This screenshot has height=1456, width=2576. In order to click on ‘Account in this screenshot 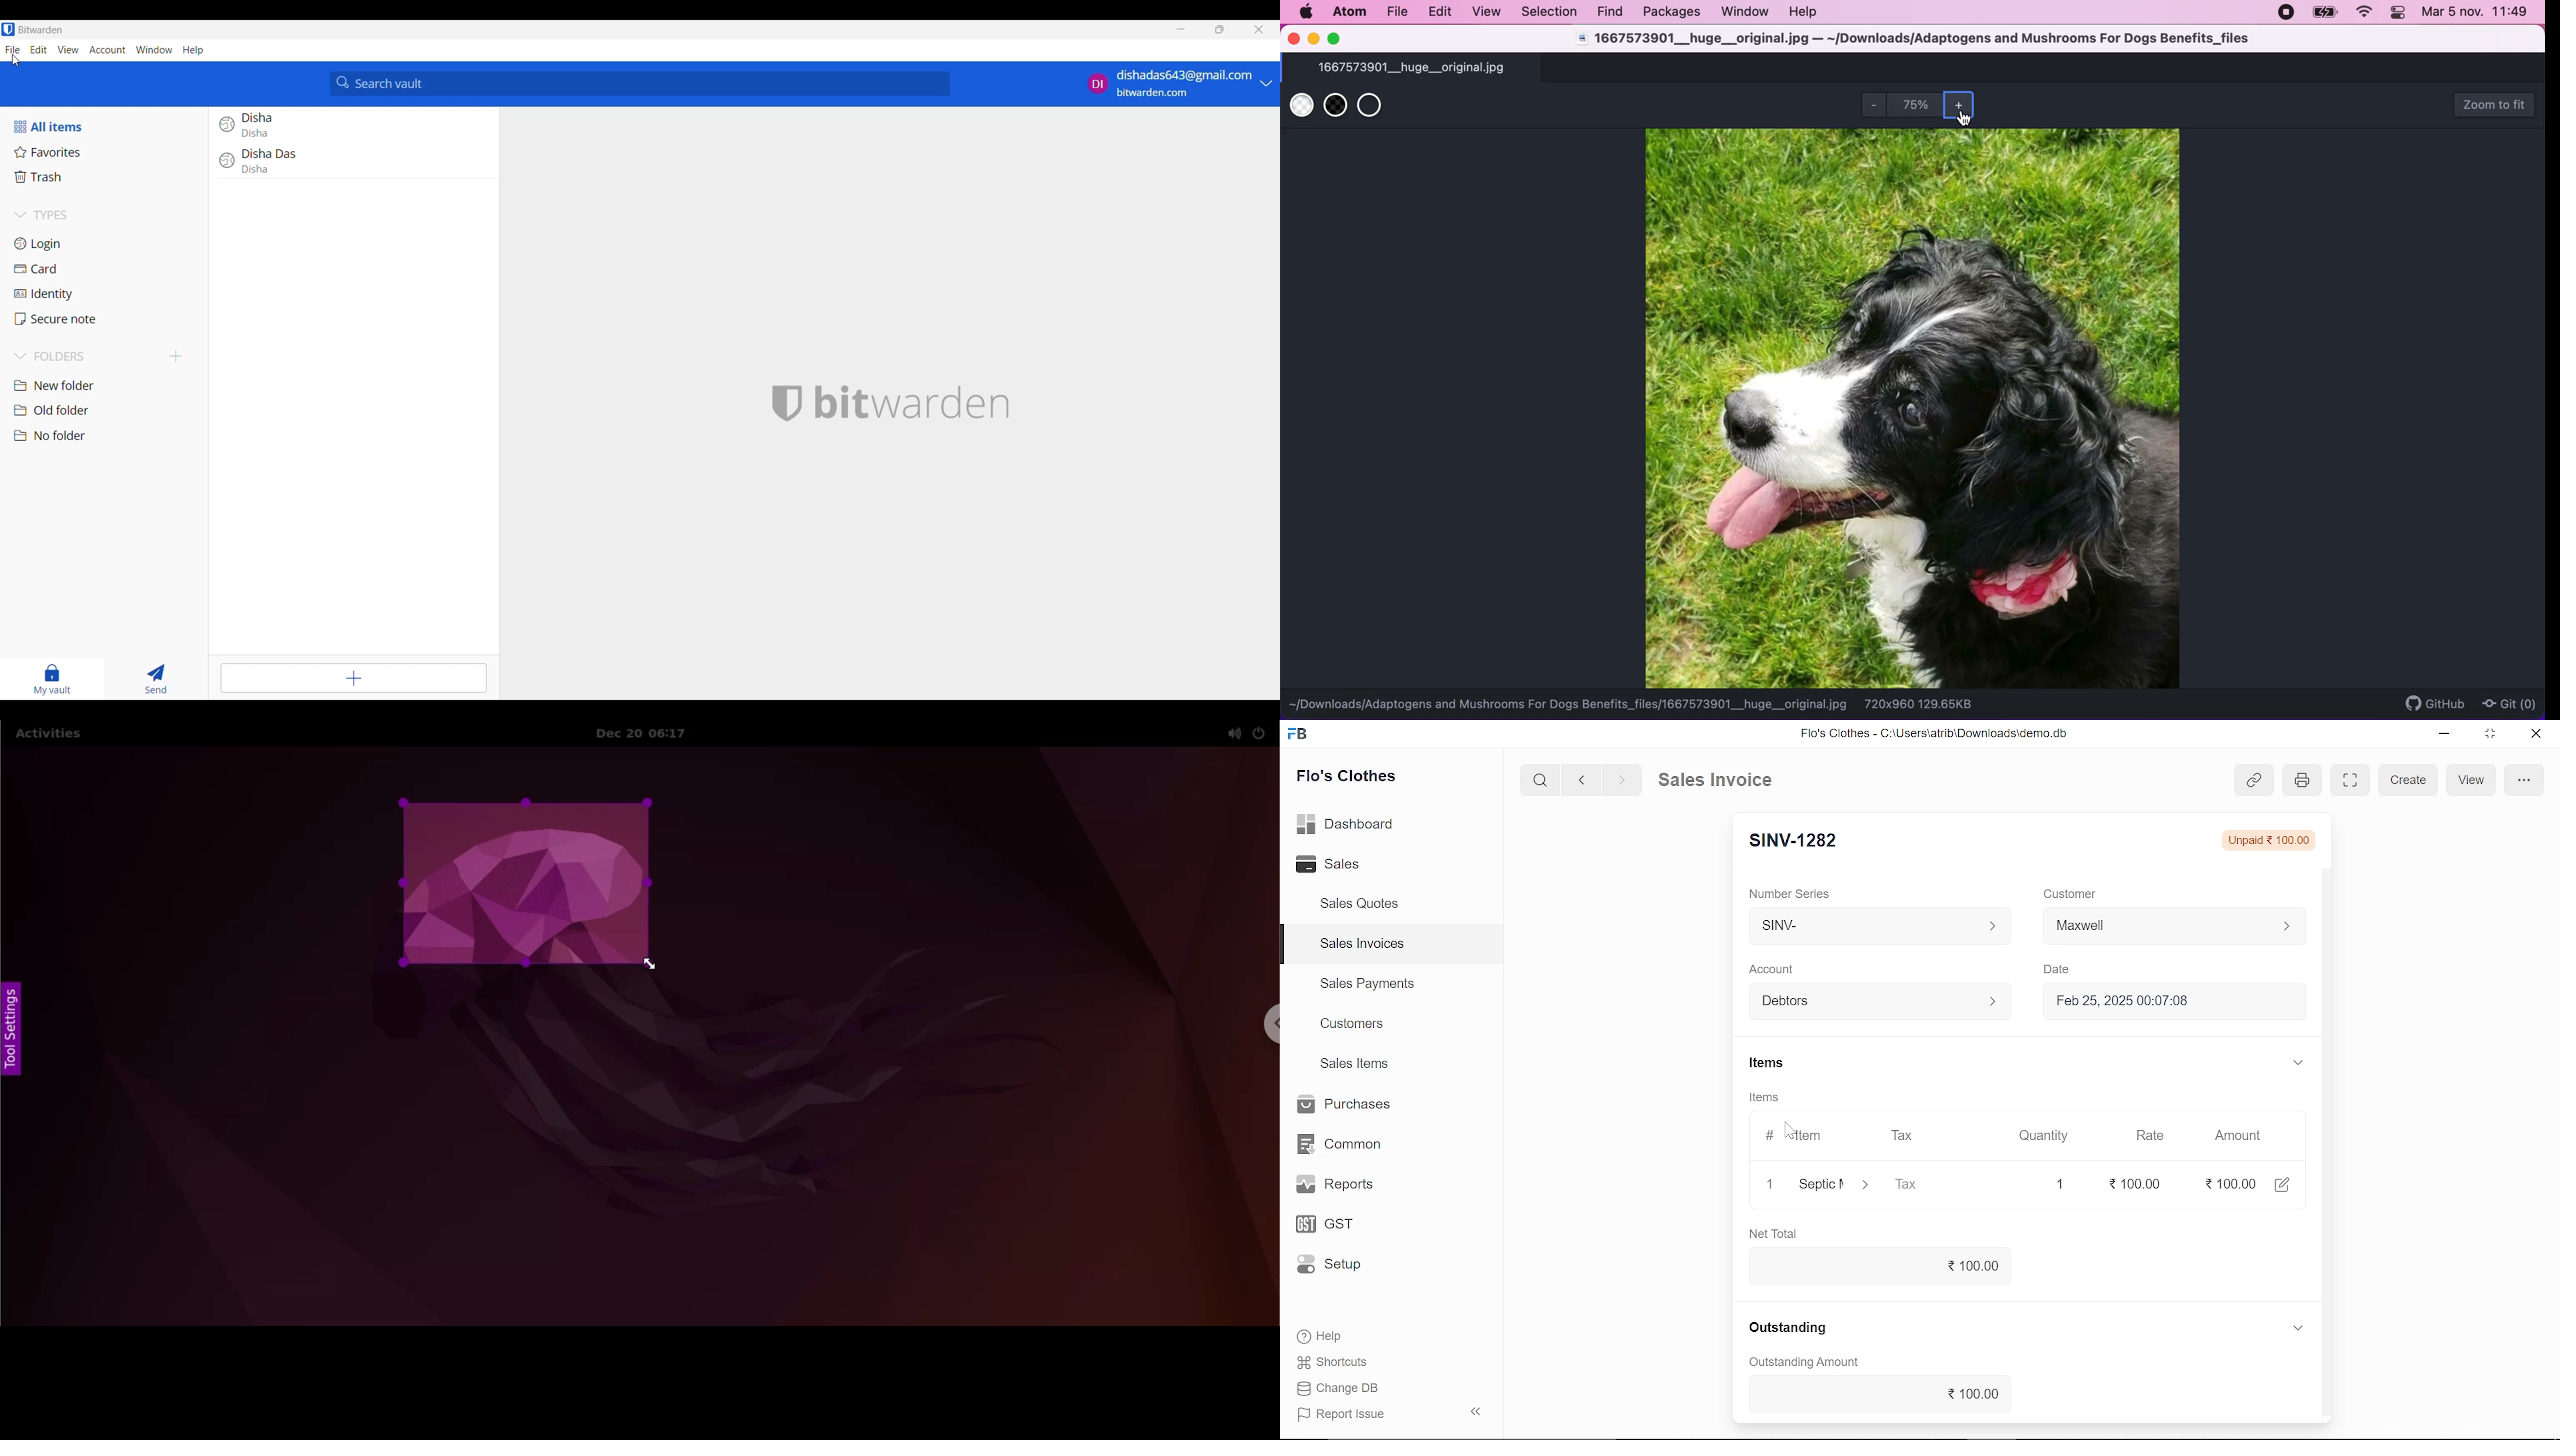, I will do `click(1771, 968)`.